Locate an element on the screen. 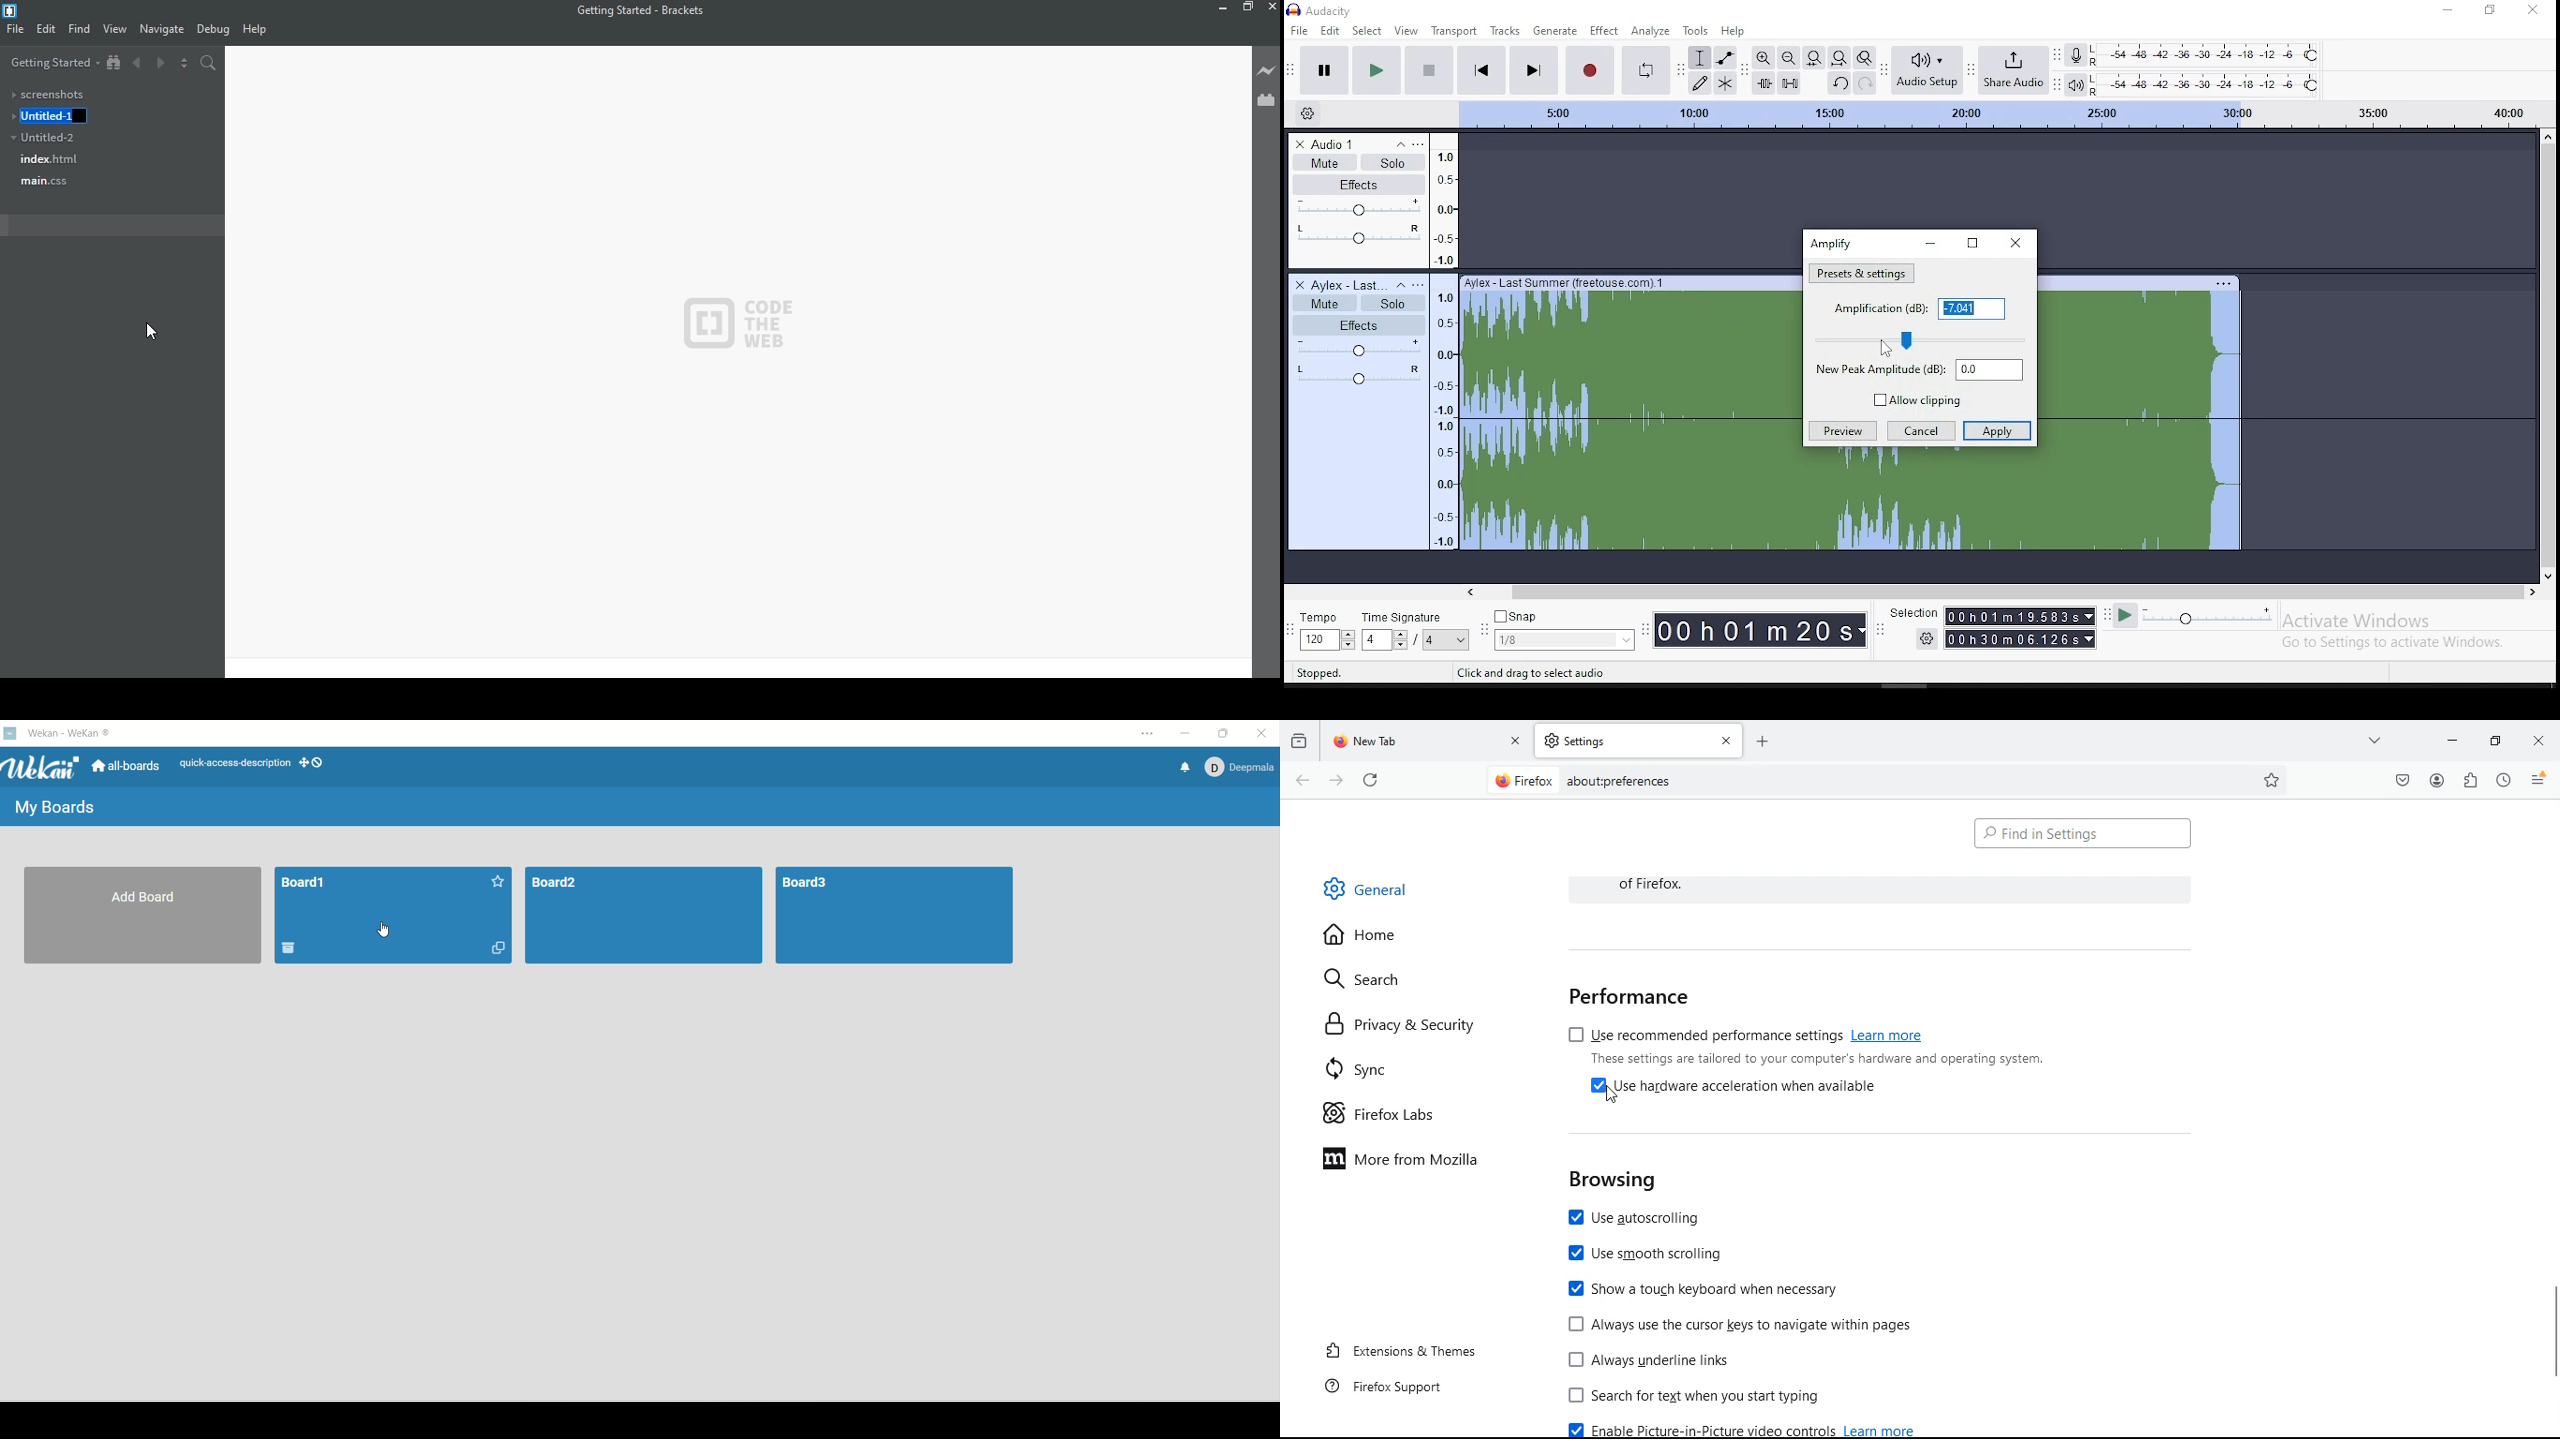 This screenshot has width=2576, height=1456. Always underline links is located at coordinates (1648, 1362).